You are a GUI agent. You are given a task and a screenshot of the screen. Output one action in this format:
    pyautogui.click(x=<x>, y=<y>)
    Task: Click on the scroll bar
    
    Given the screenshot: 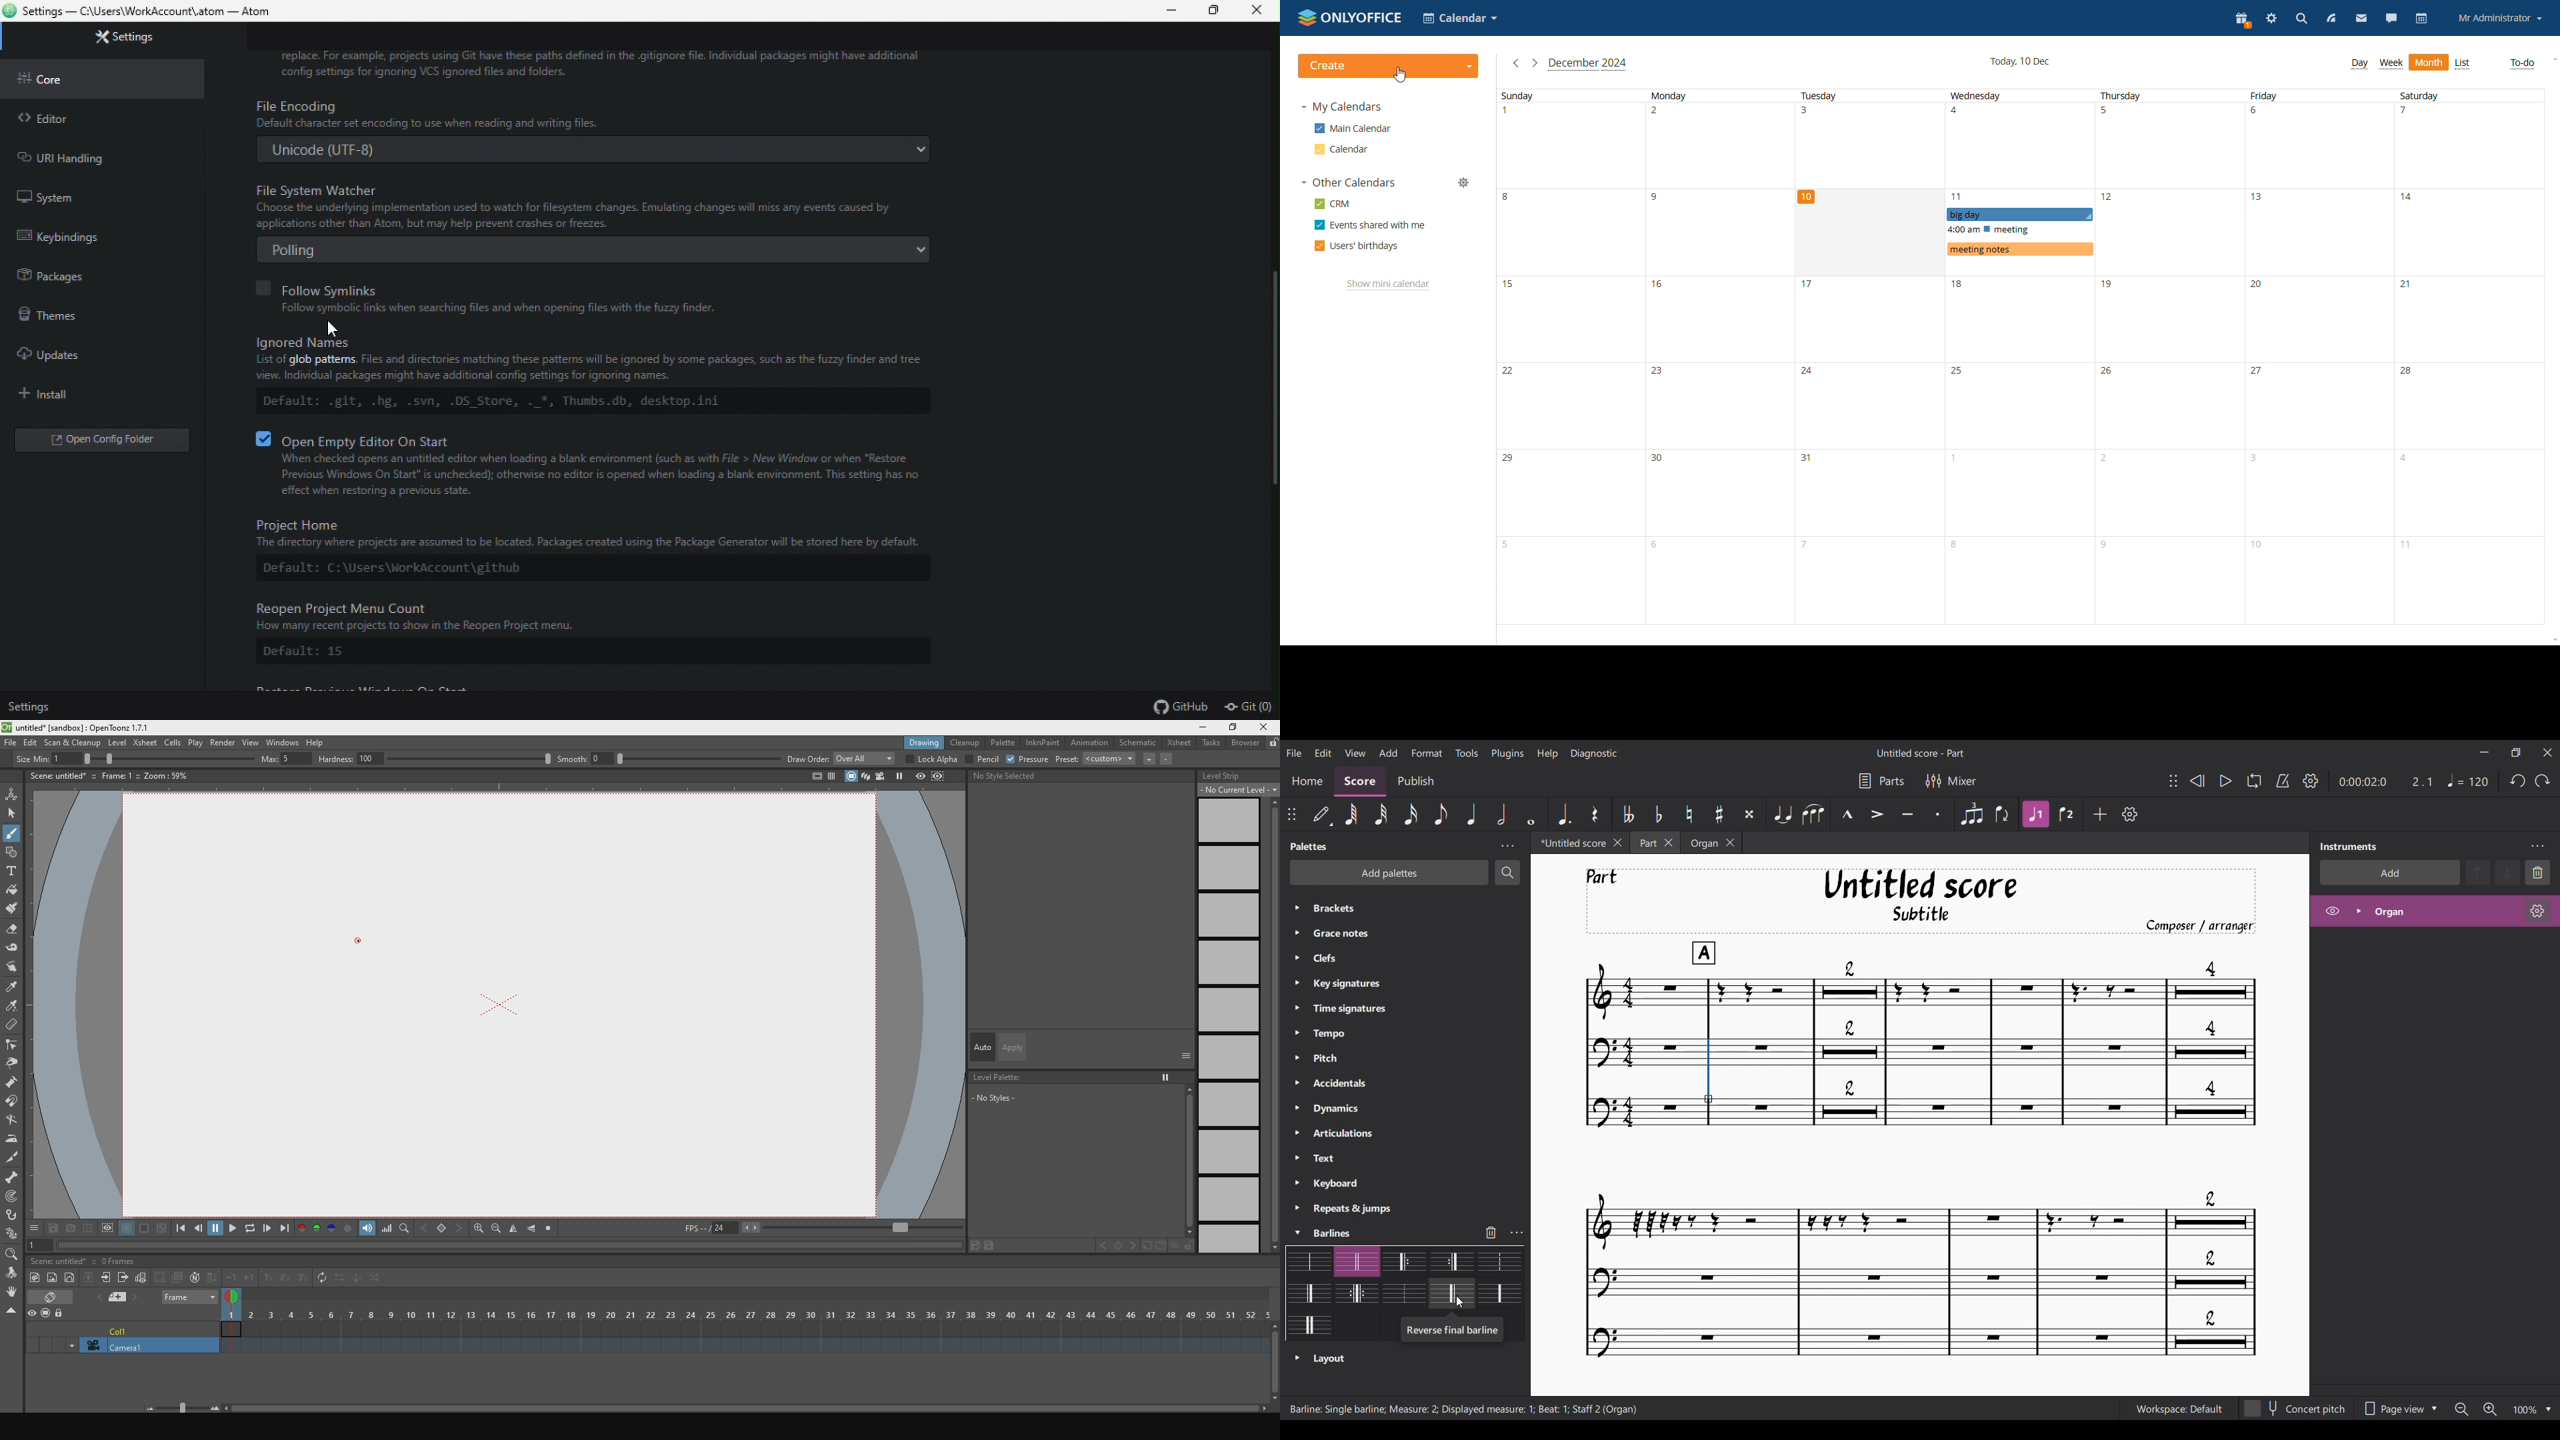 What is the action you would take?
    pyautogui.click(x=1272, y=1360)
    